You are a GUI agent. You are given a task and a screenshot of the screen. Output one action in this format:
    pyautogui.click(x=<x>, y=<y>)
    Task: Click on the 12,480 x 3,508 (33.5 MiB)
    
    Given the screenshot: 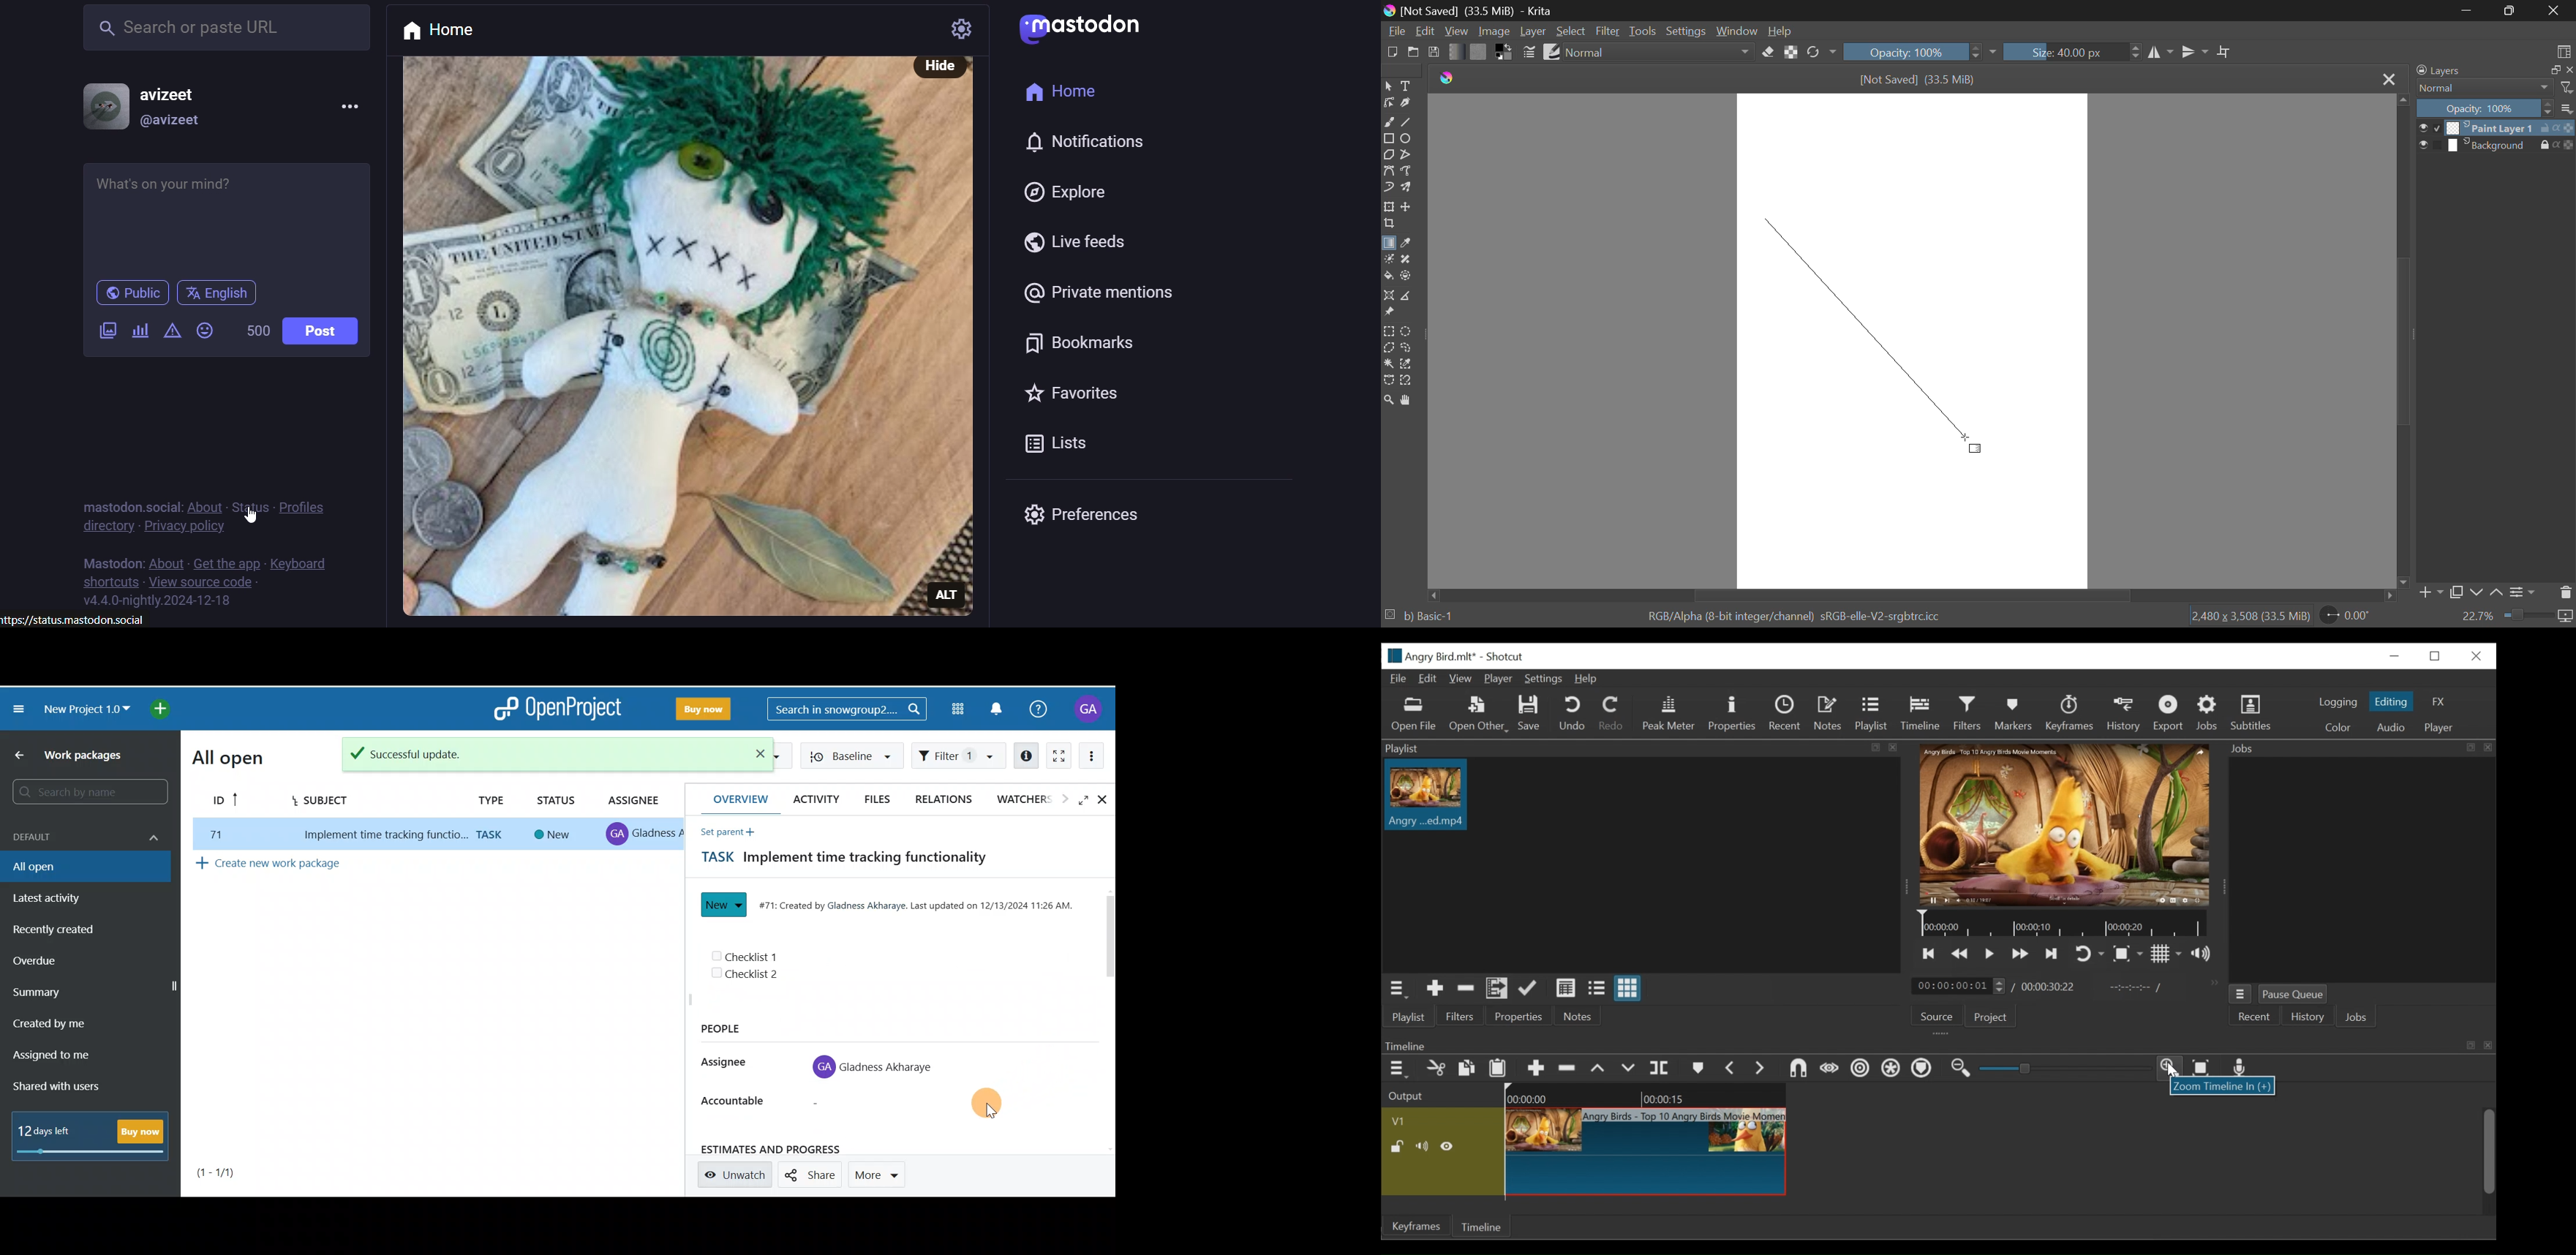 What is the action you would take?
    pyautogui.click(x=2249, y=616)
    